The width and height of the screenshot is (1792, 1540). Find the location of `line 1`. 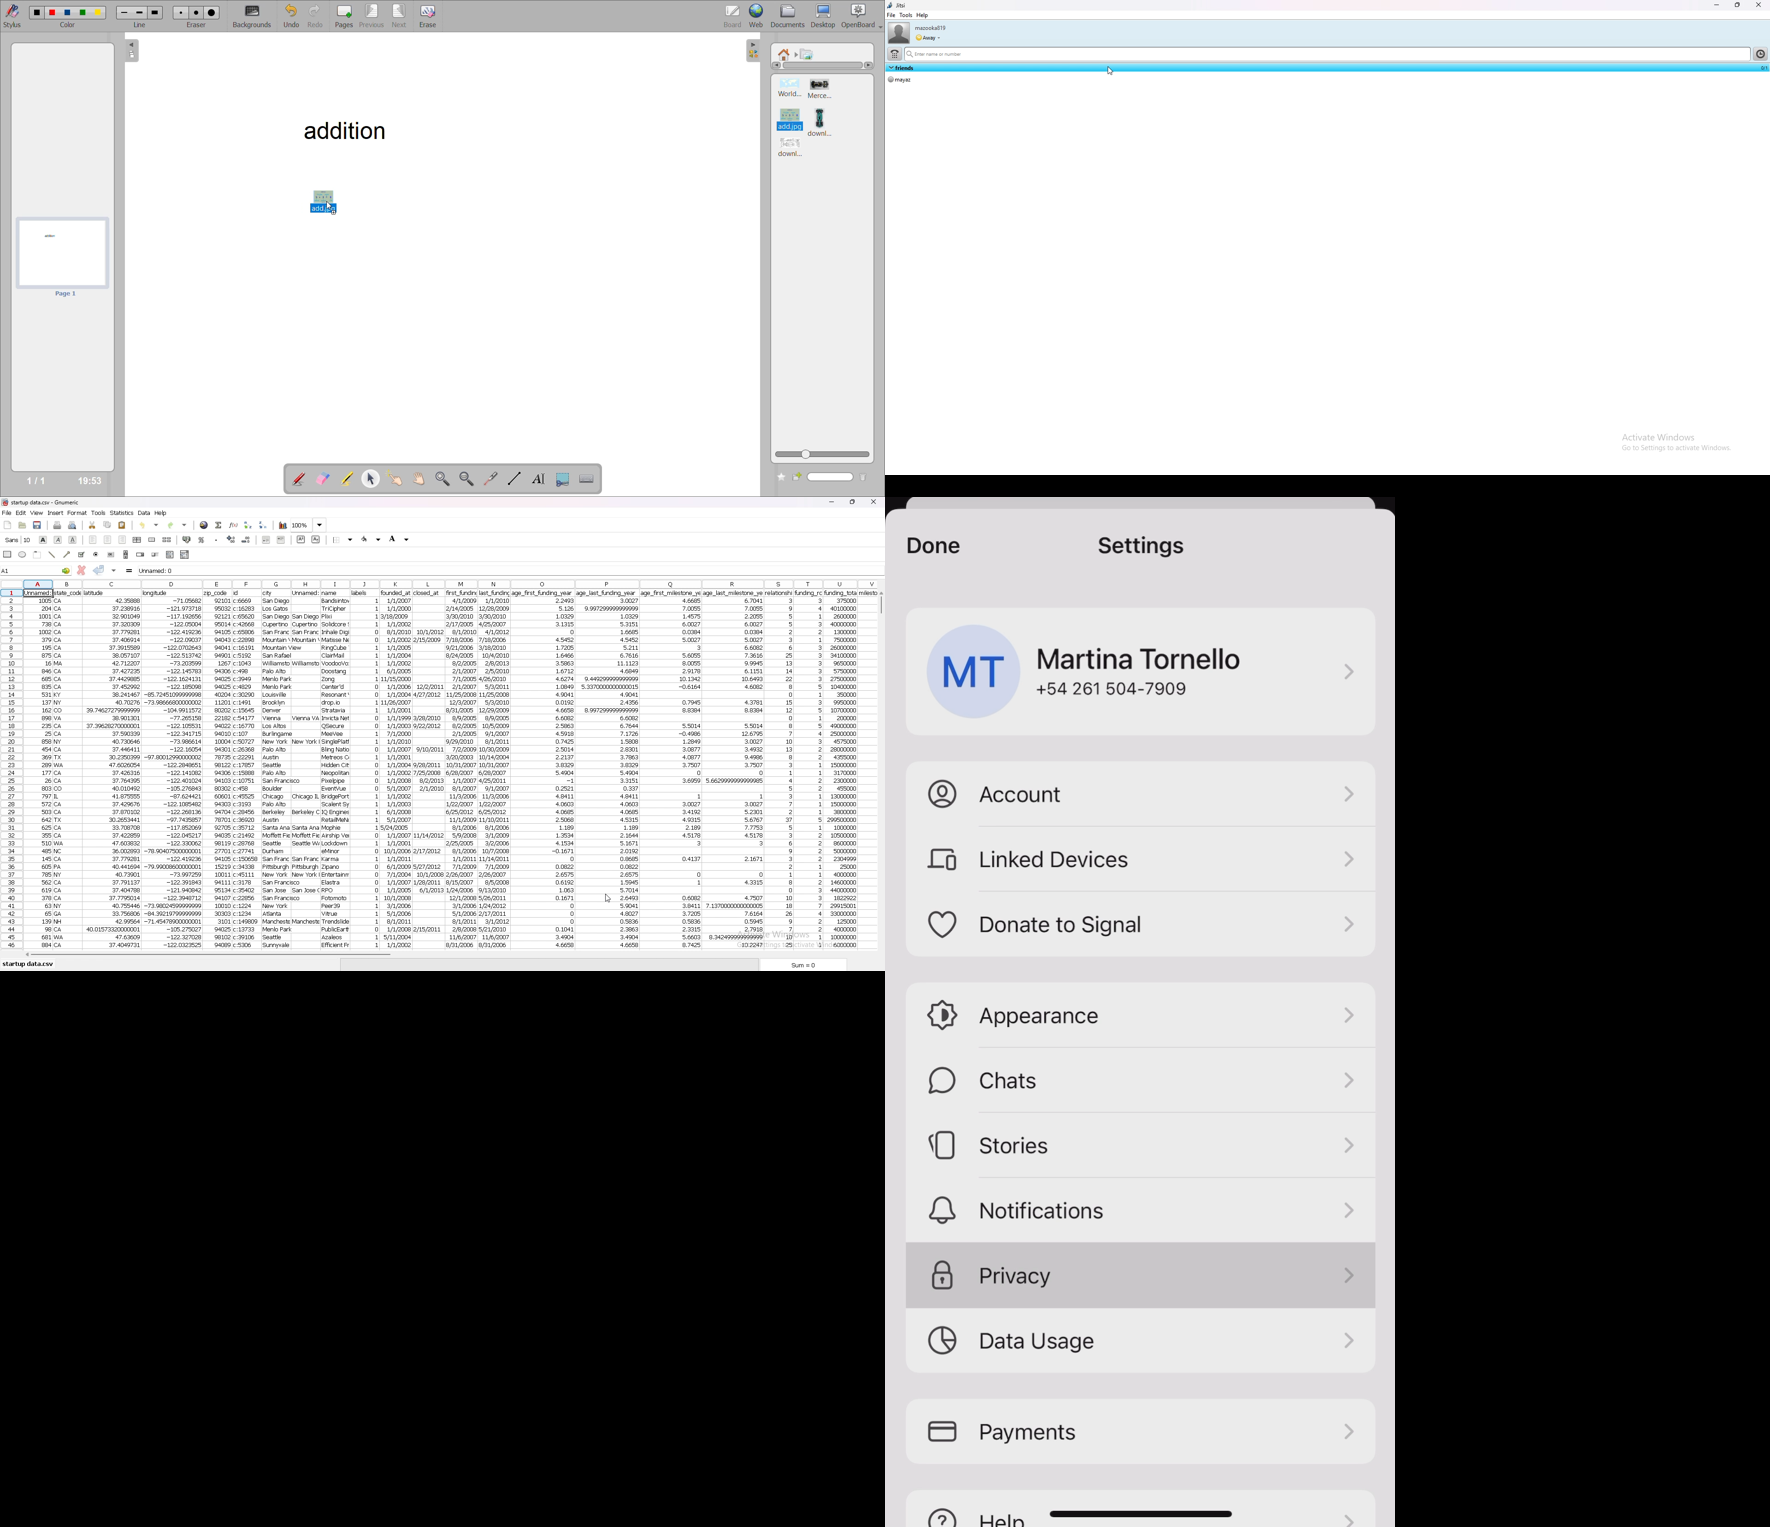

line 1 is located at coordinates (124, 13).